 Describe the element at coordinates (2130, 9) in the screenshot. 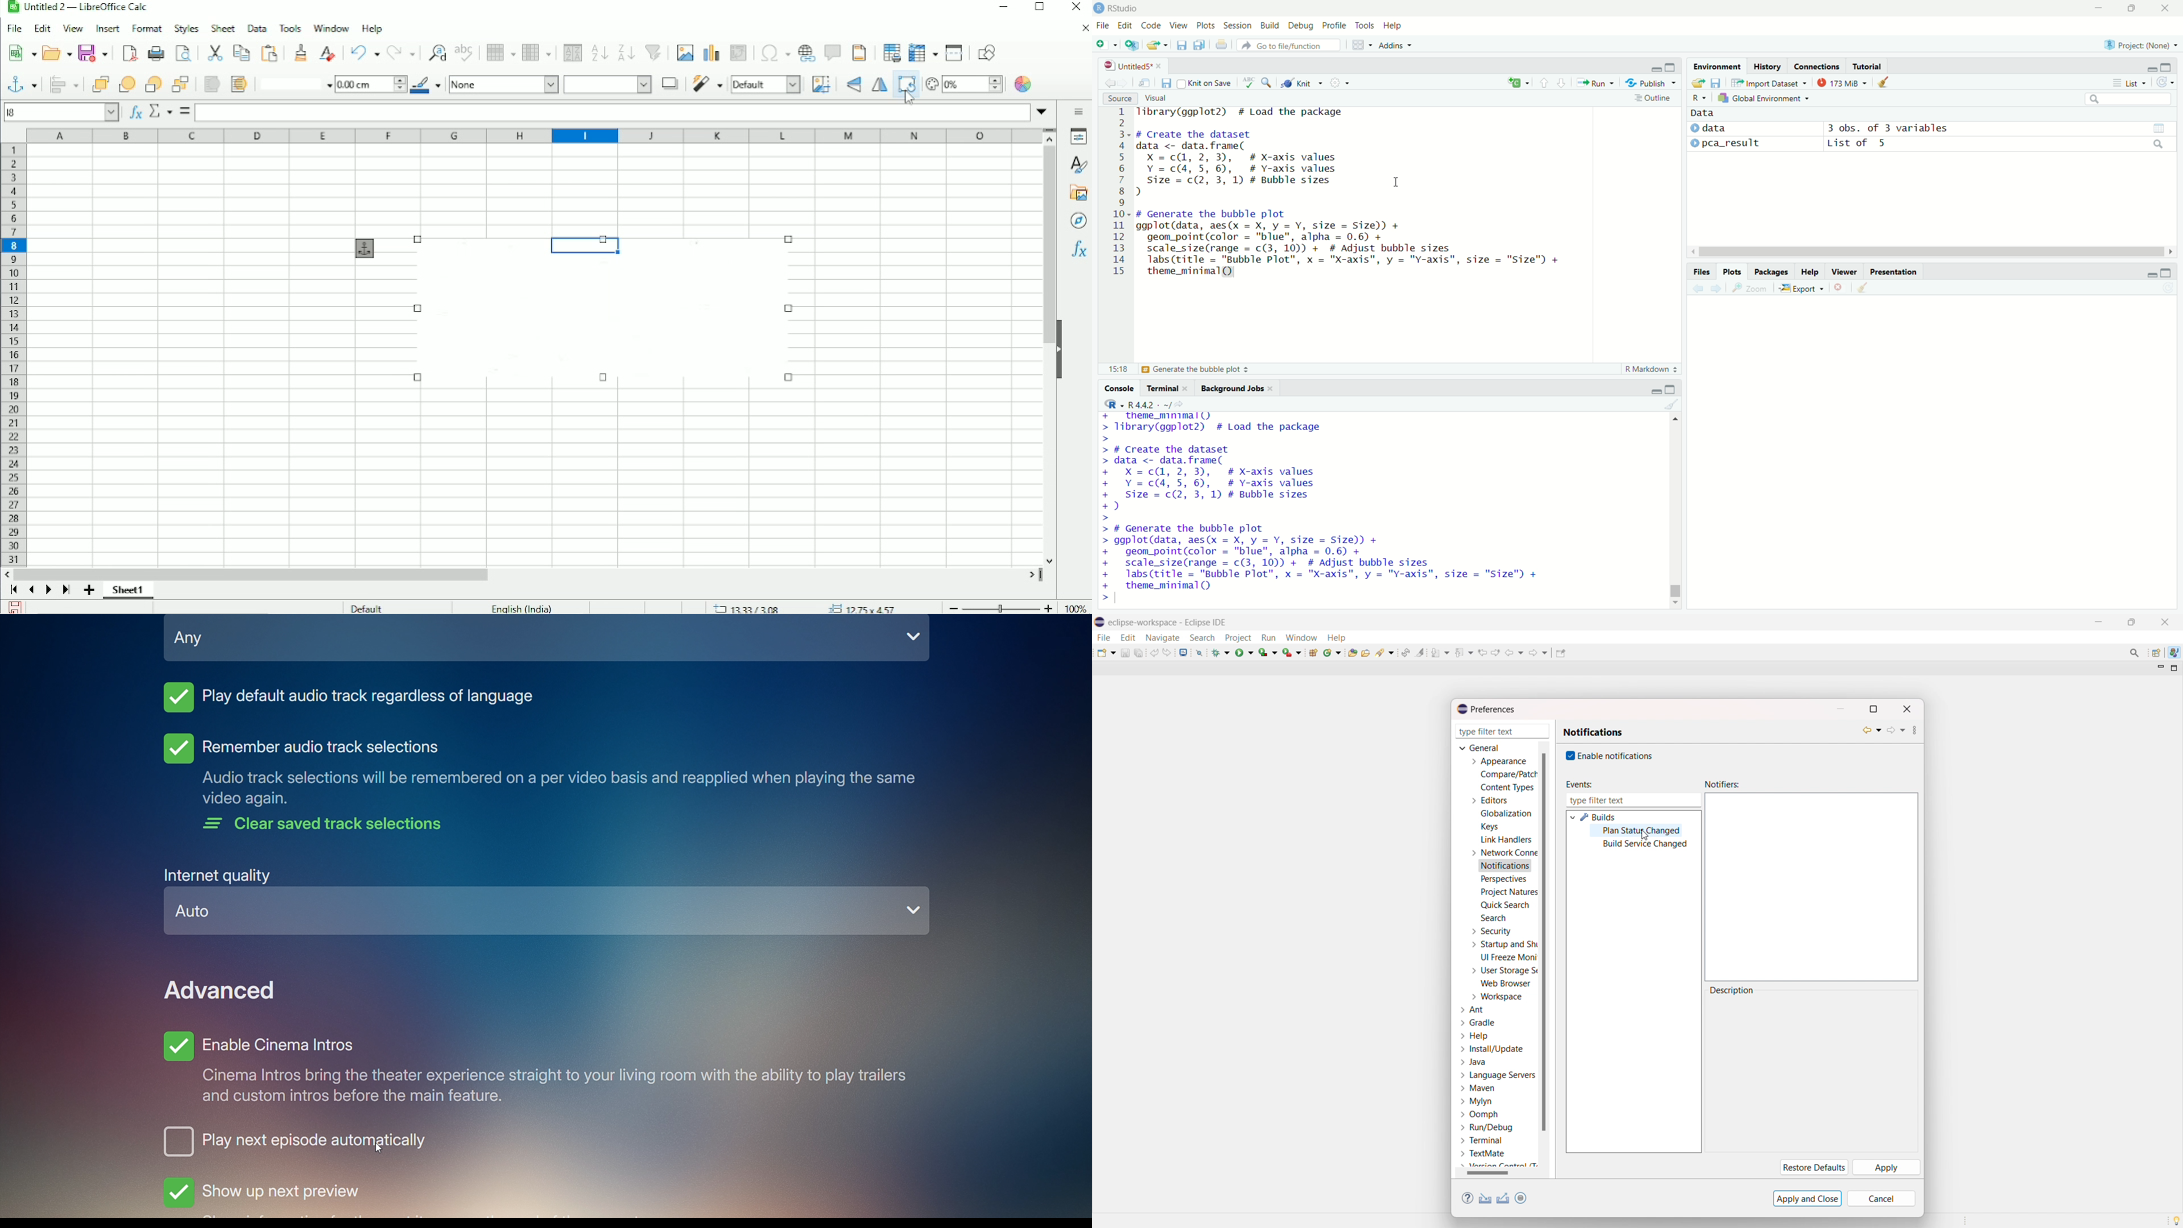

I see `maximize` at that location.